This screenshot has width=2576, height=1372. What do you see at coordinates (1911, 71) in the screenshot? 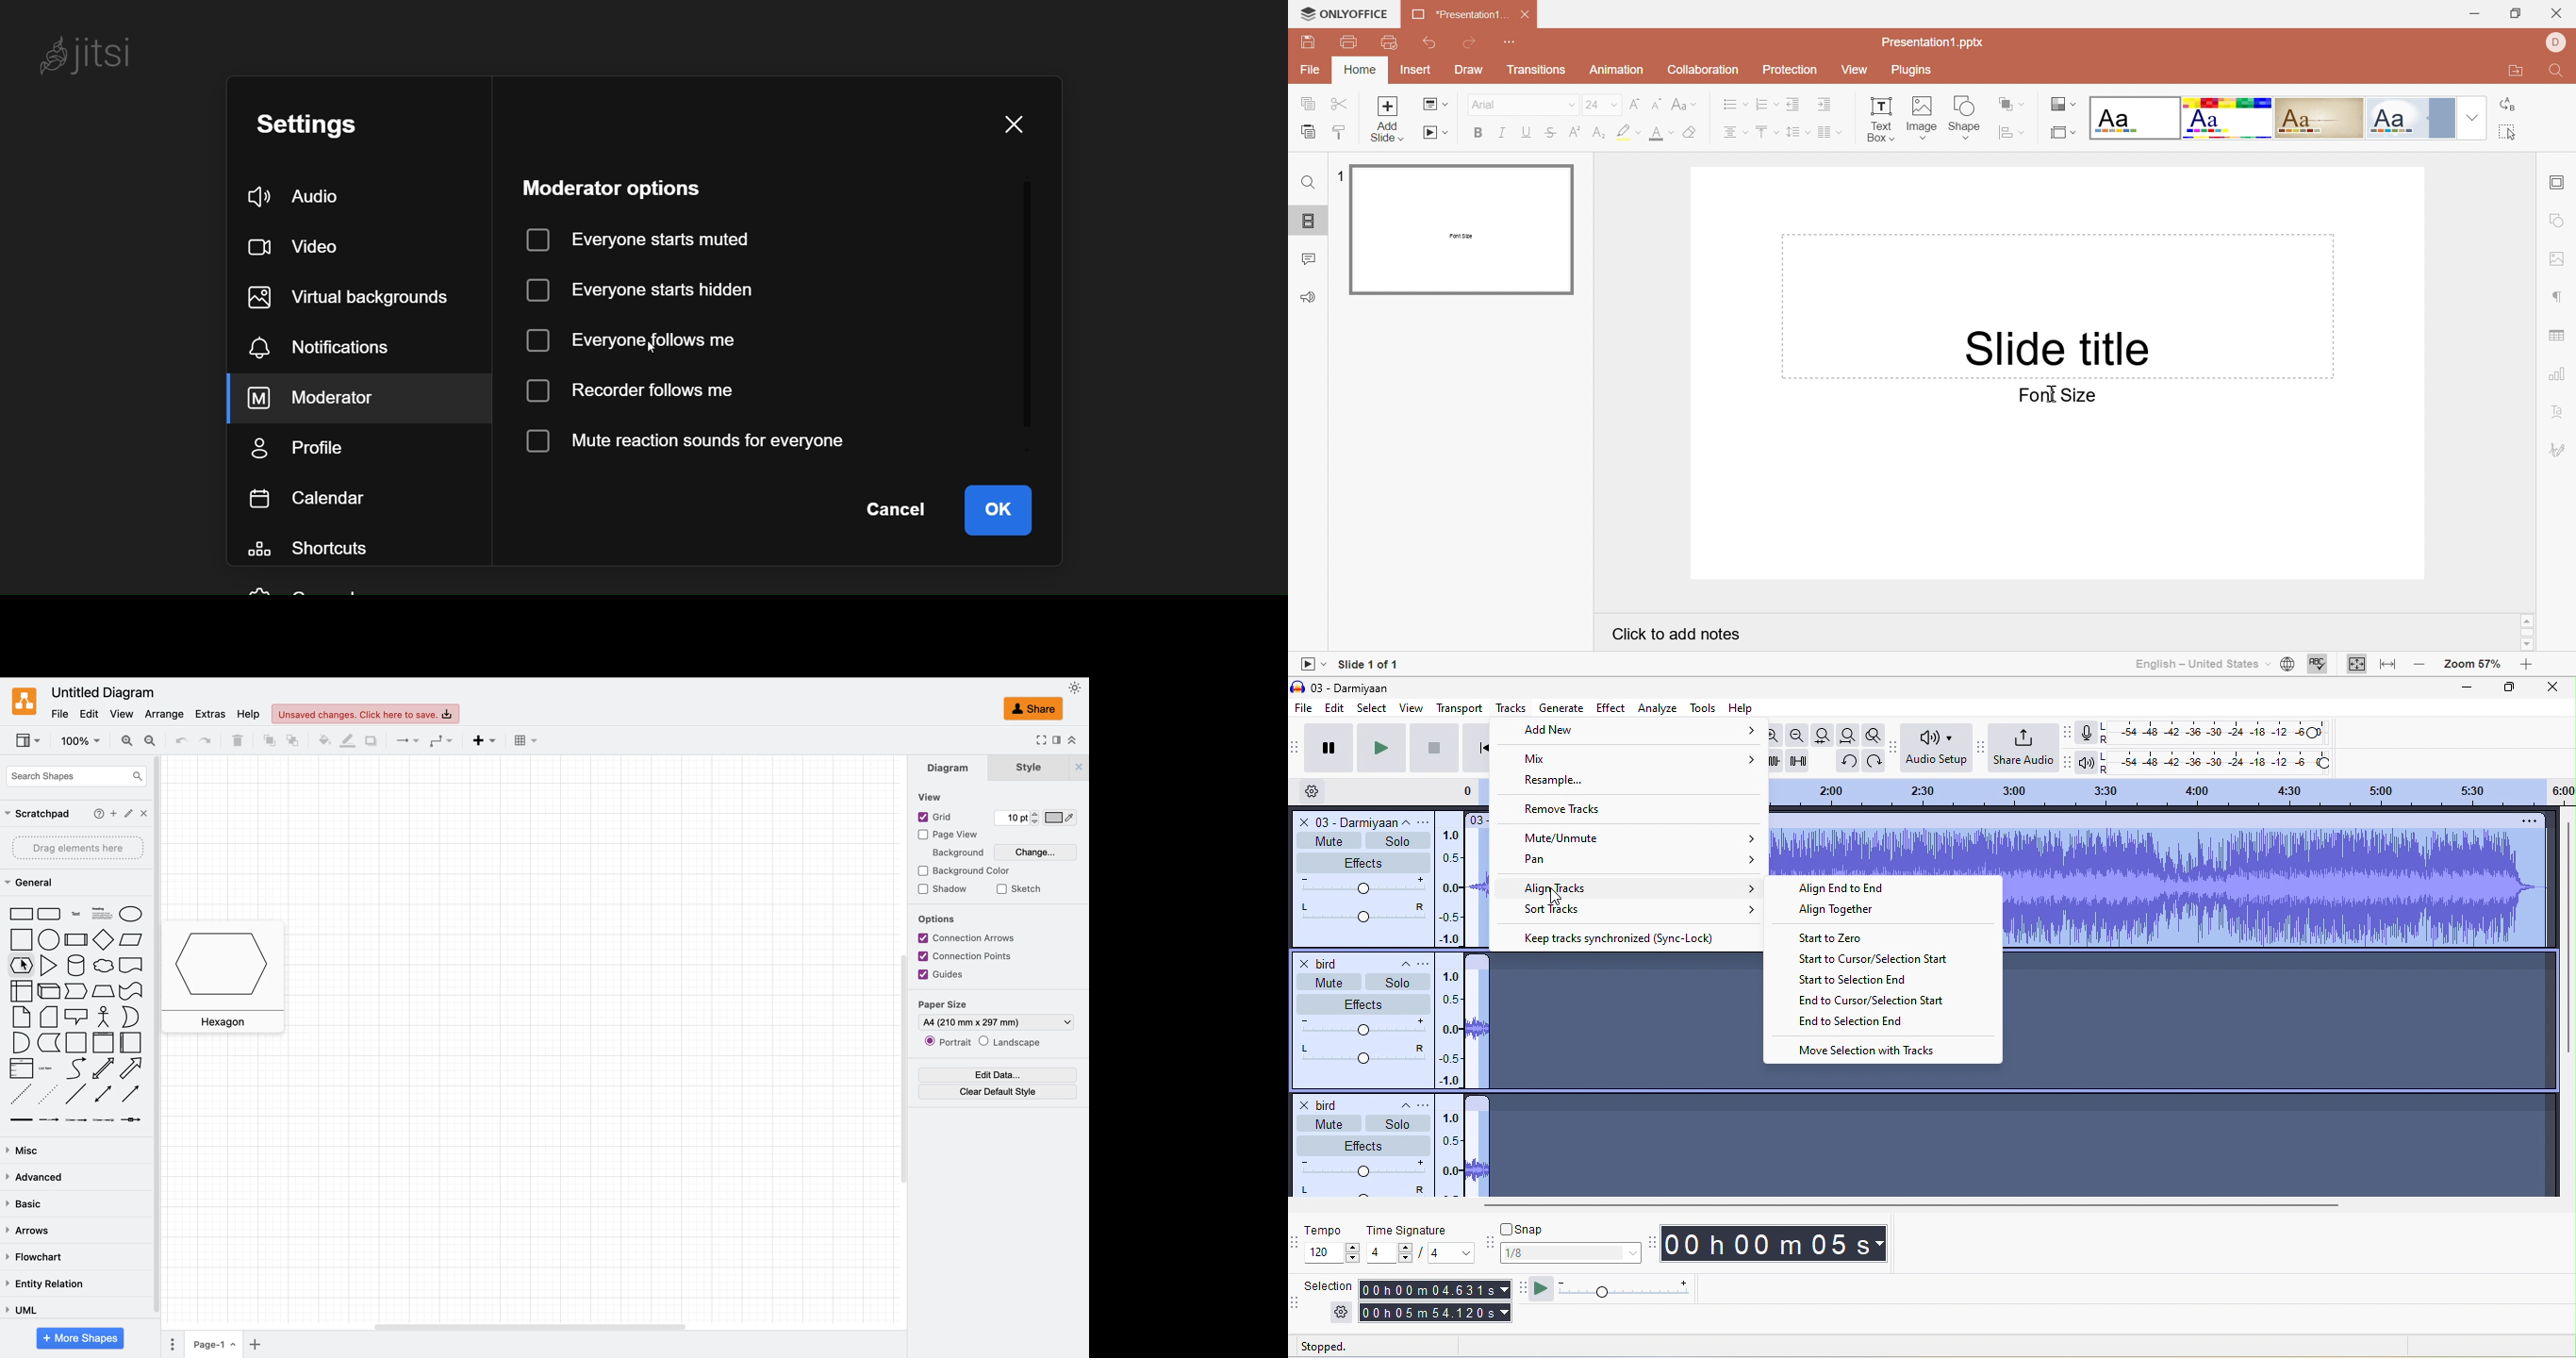
I see `Plugins` at bounding box center [1911, 71].